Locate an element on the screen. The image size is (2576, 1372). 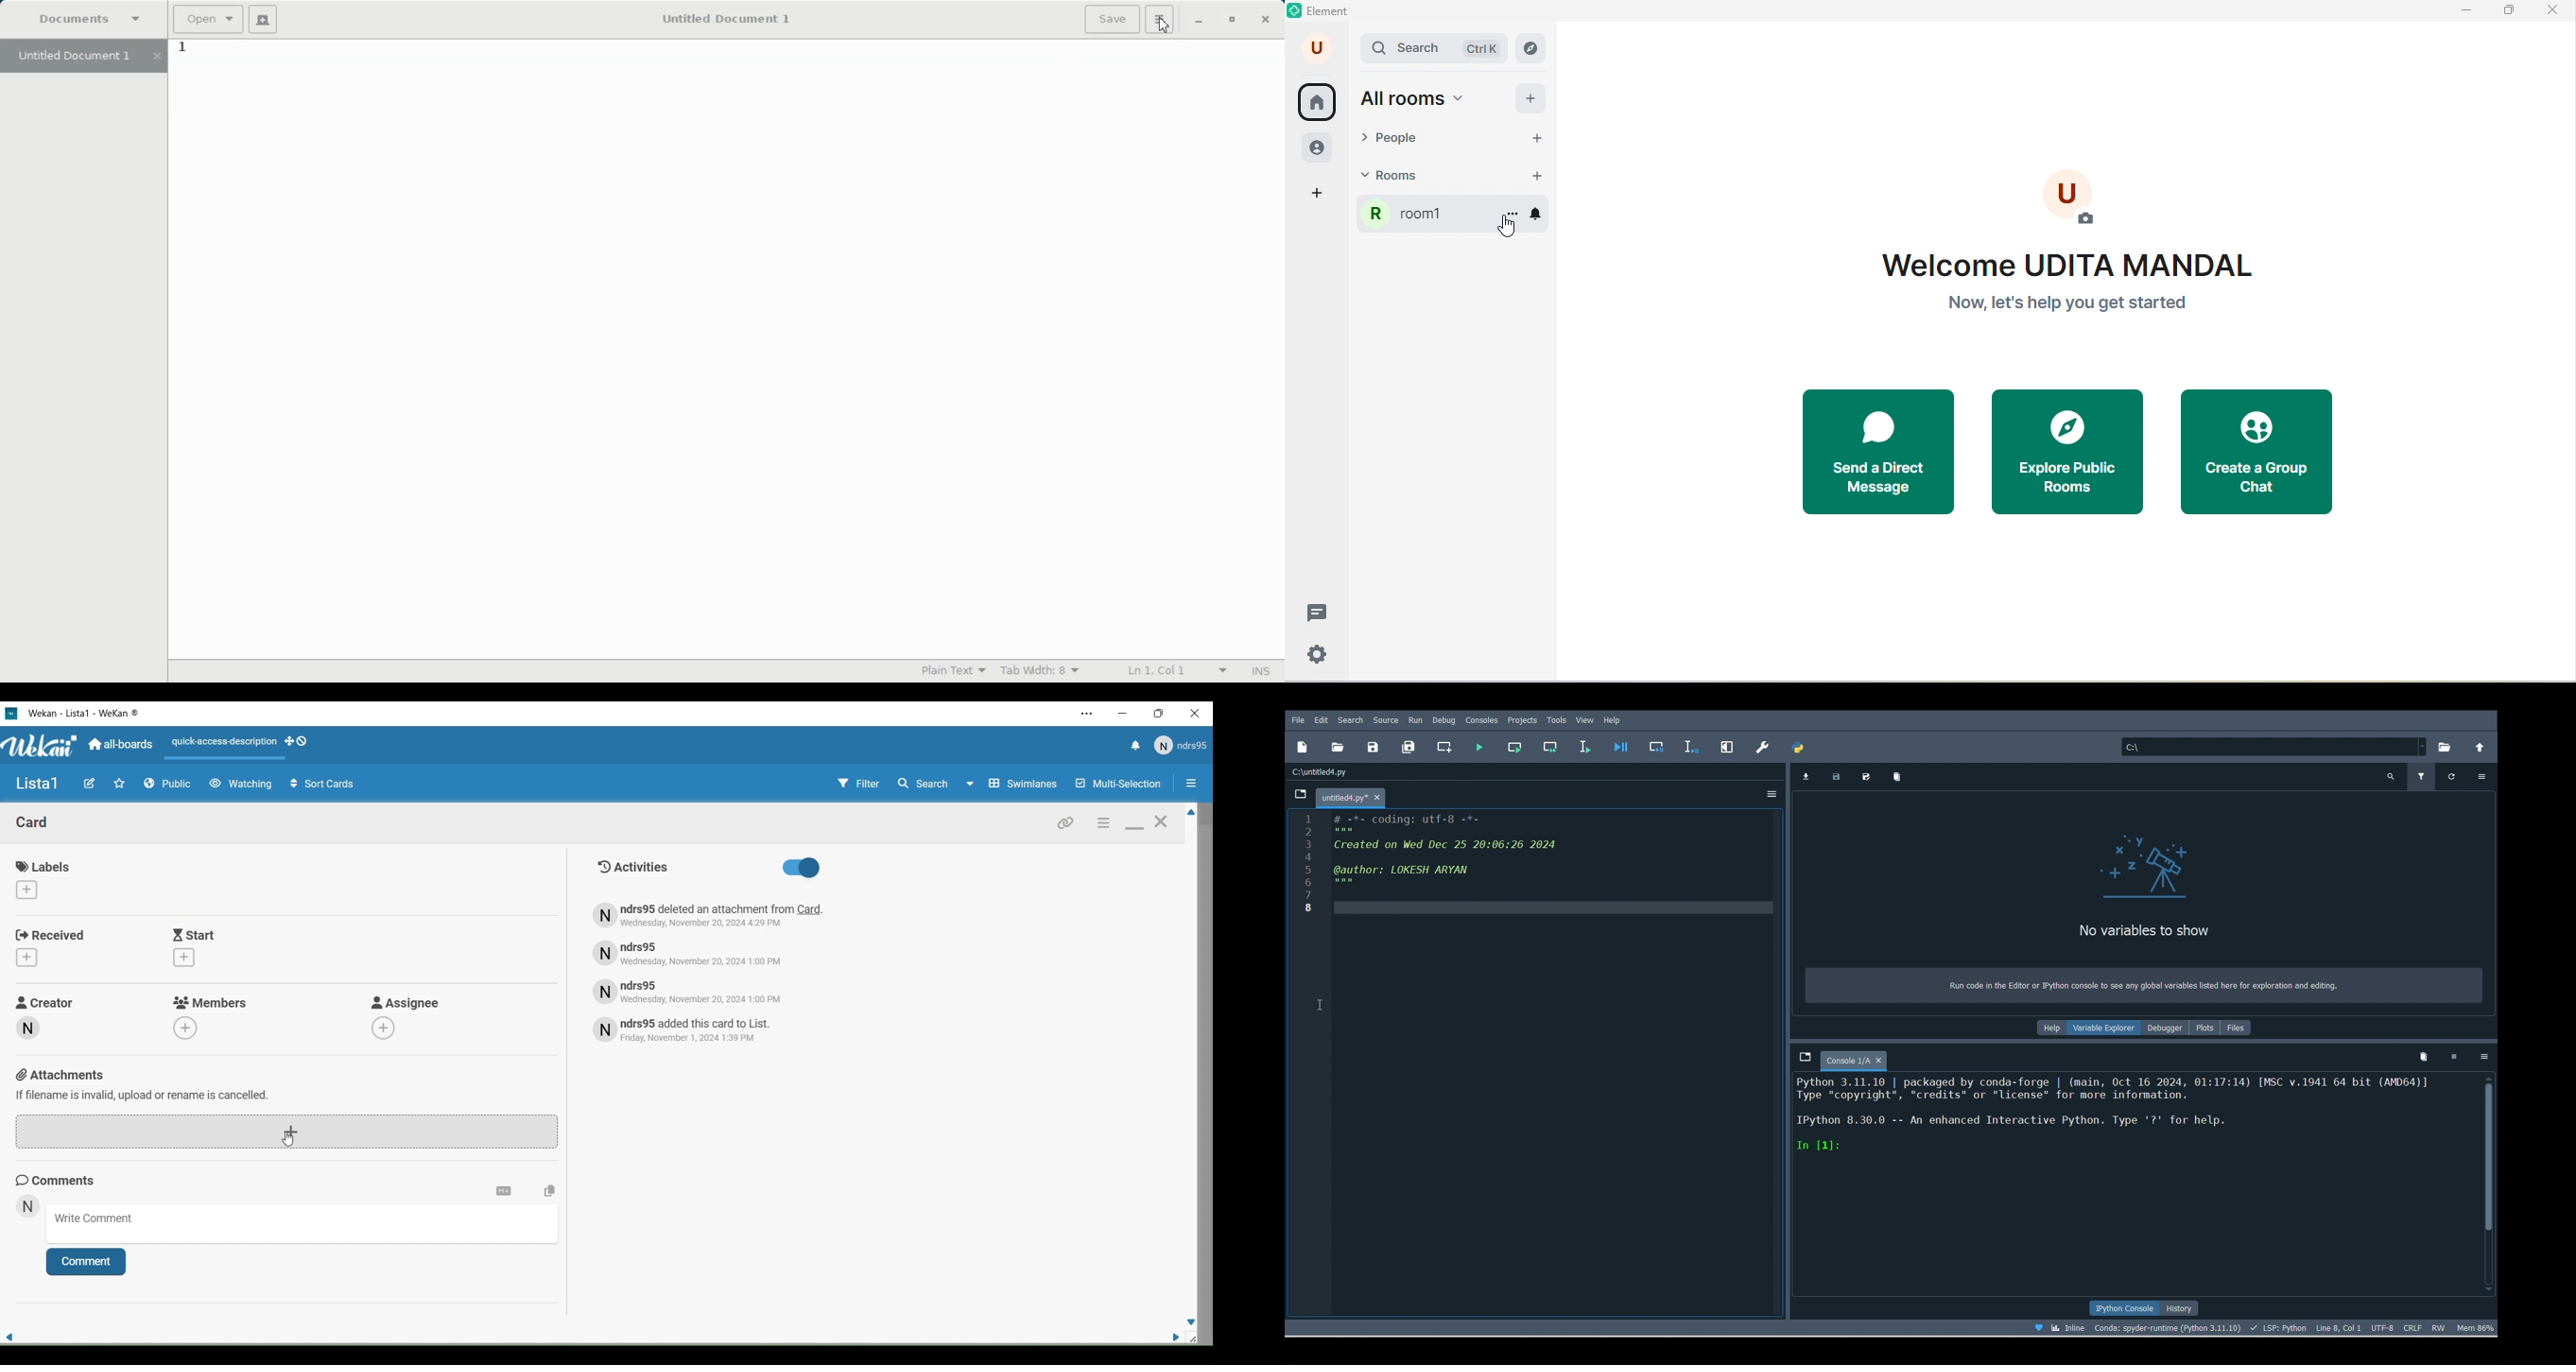
options is located at coordinates (1513, 211).